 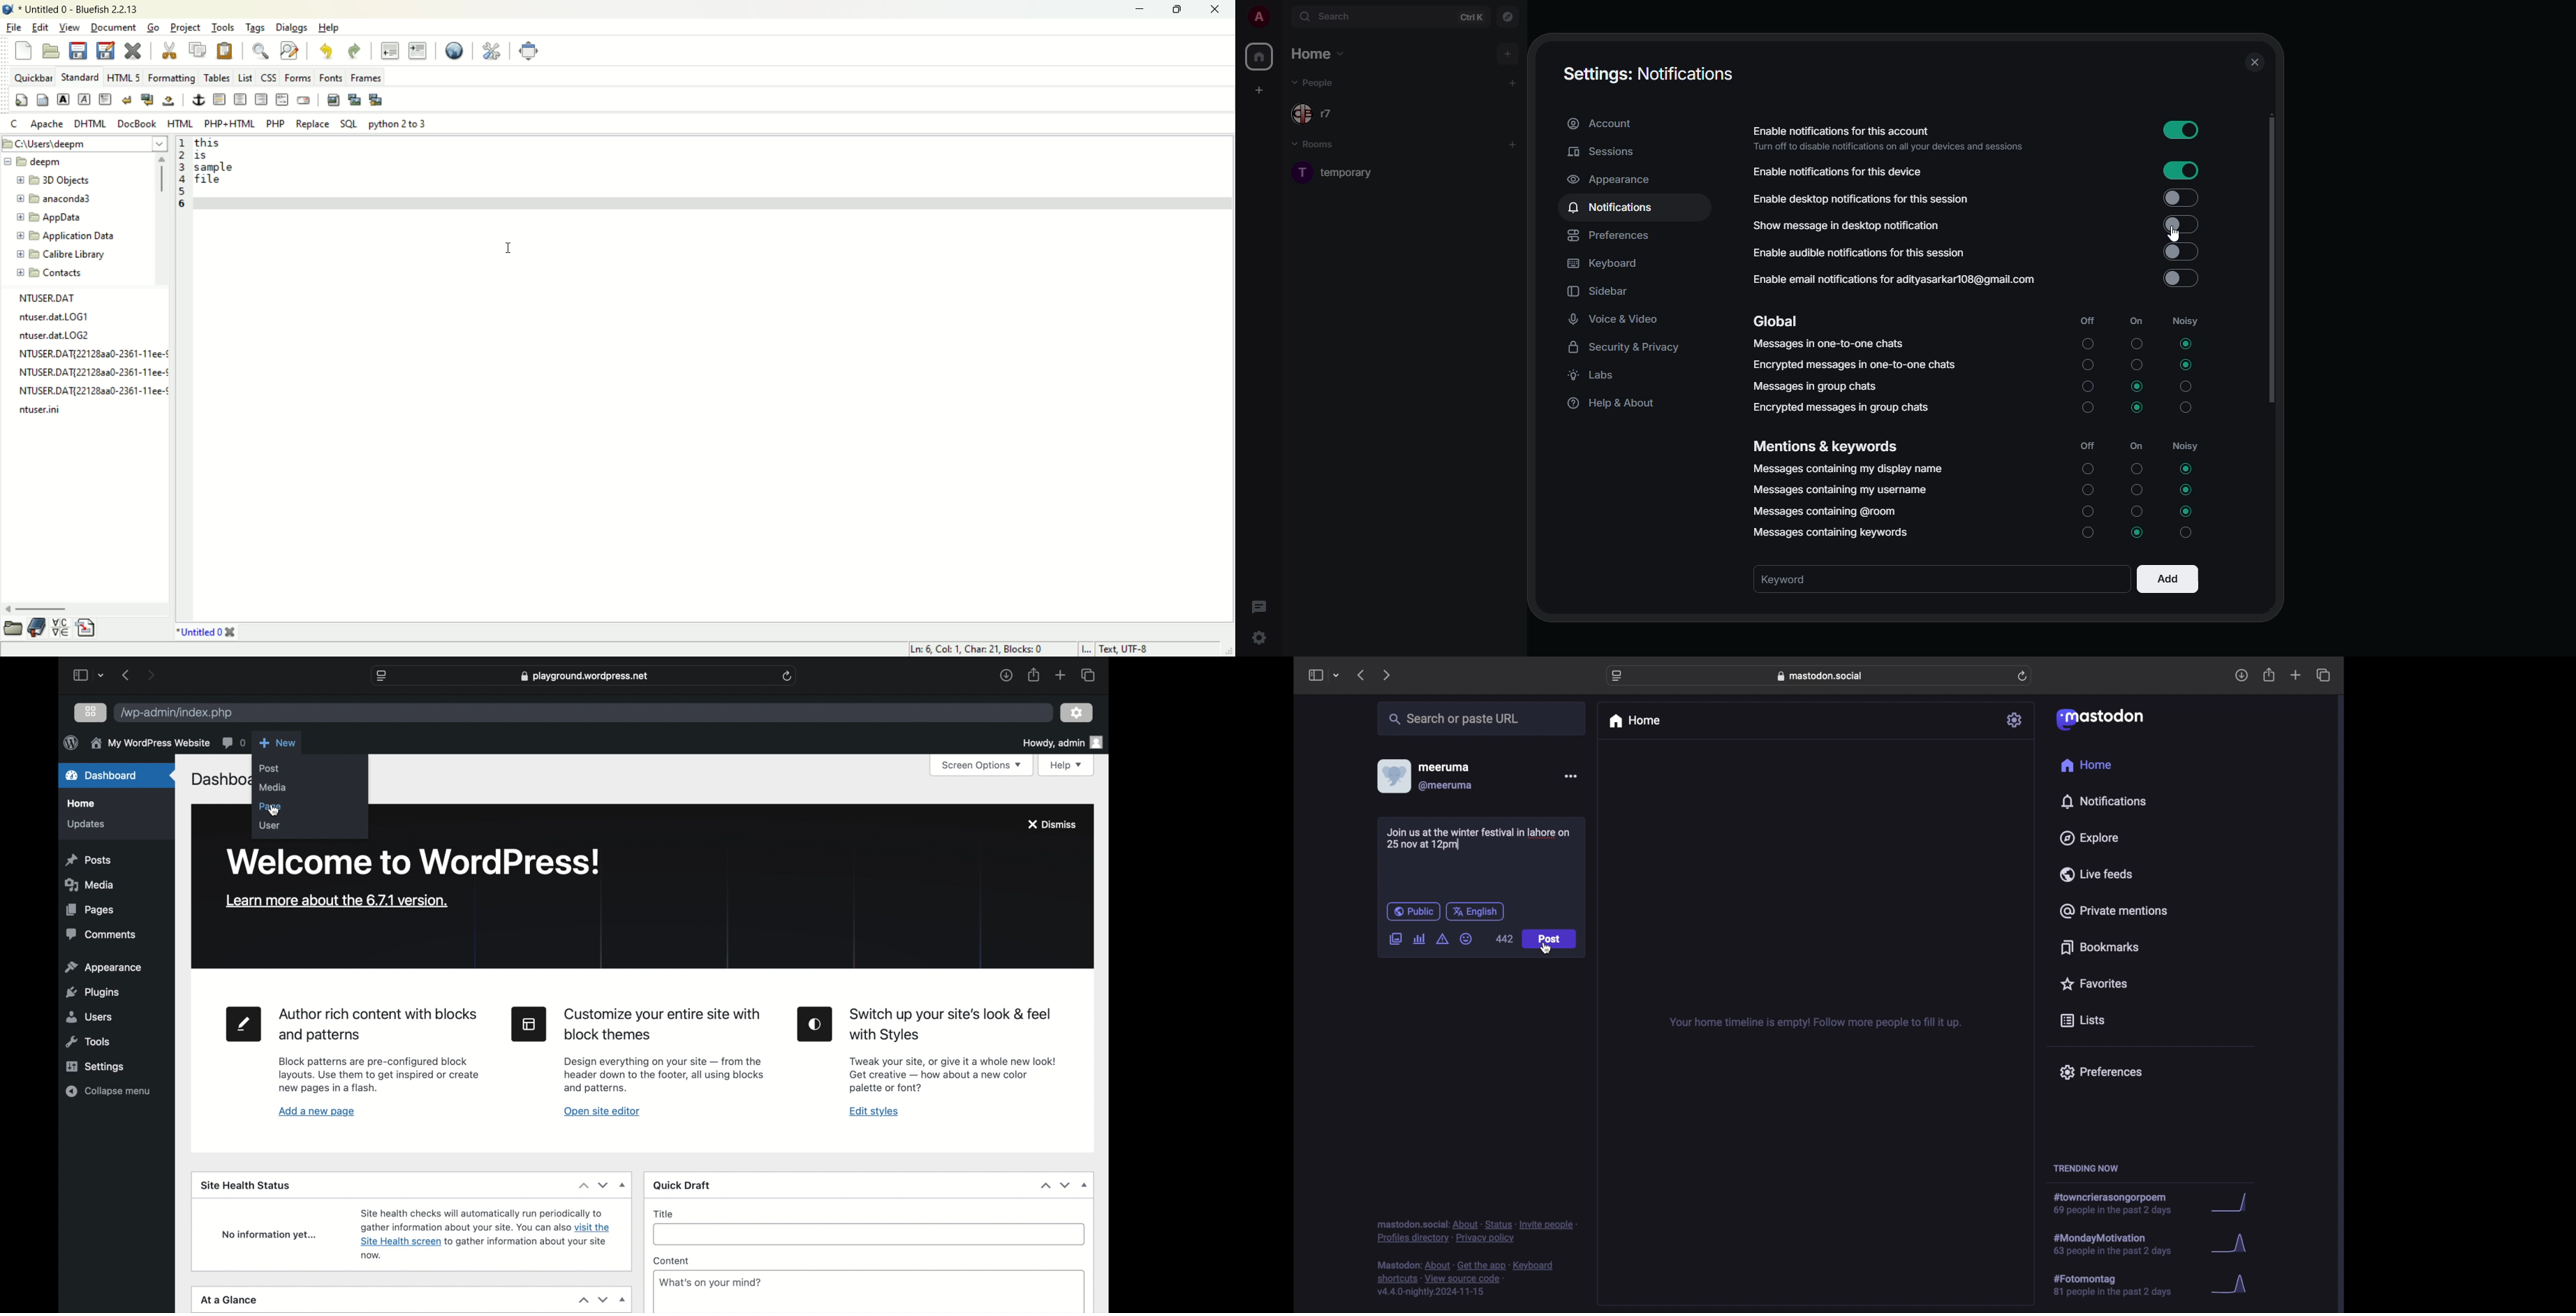 I want to click on DHTML, so click(x=92, y=123).